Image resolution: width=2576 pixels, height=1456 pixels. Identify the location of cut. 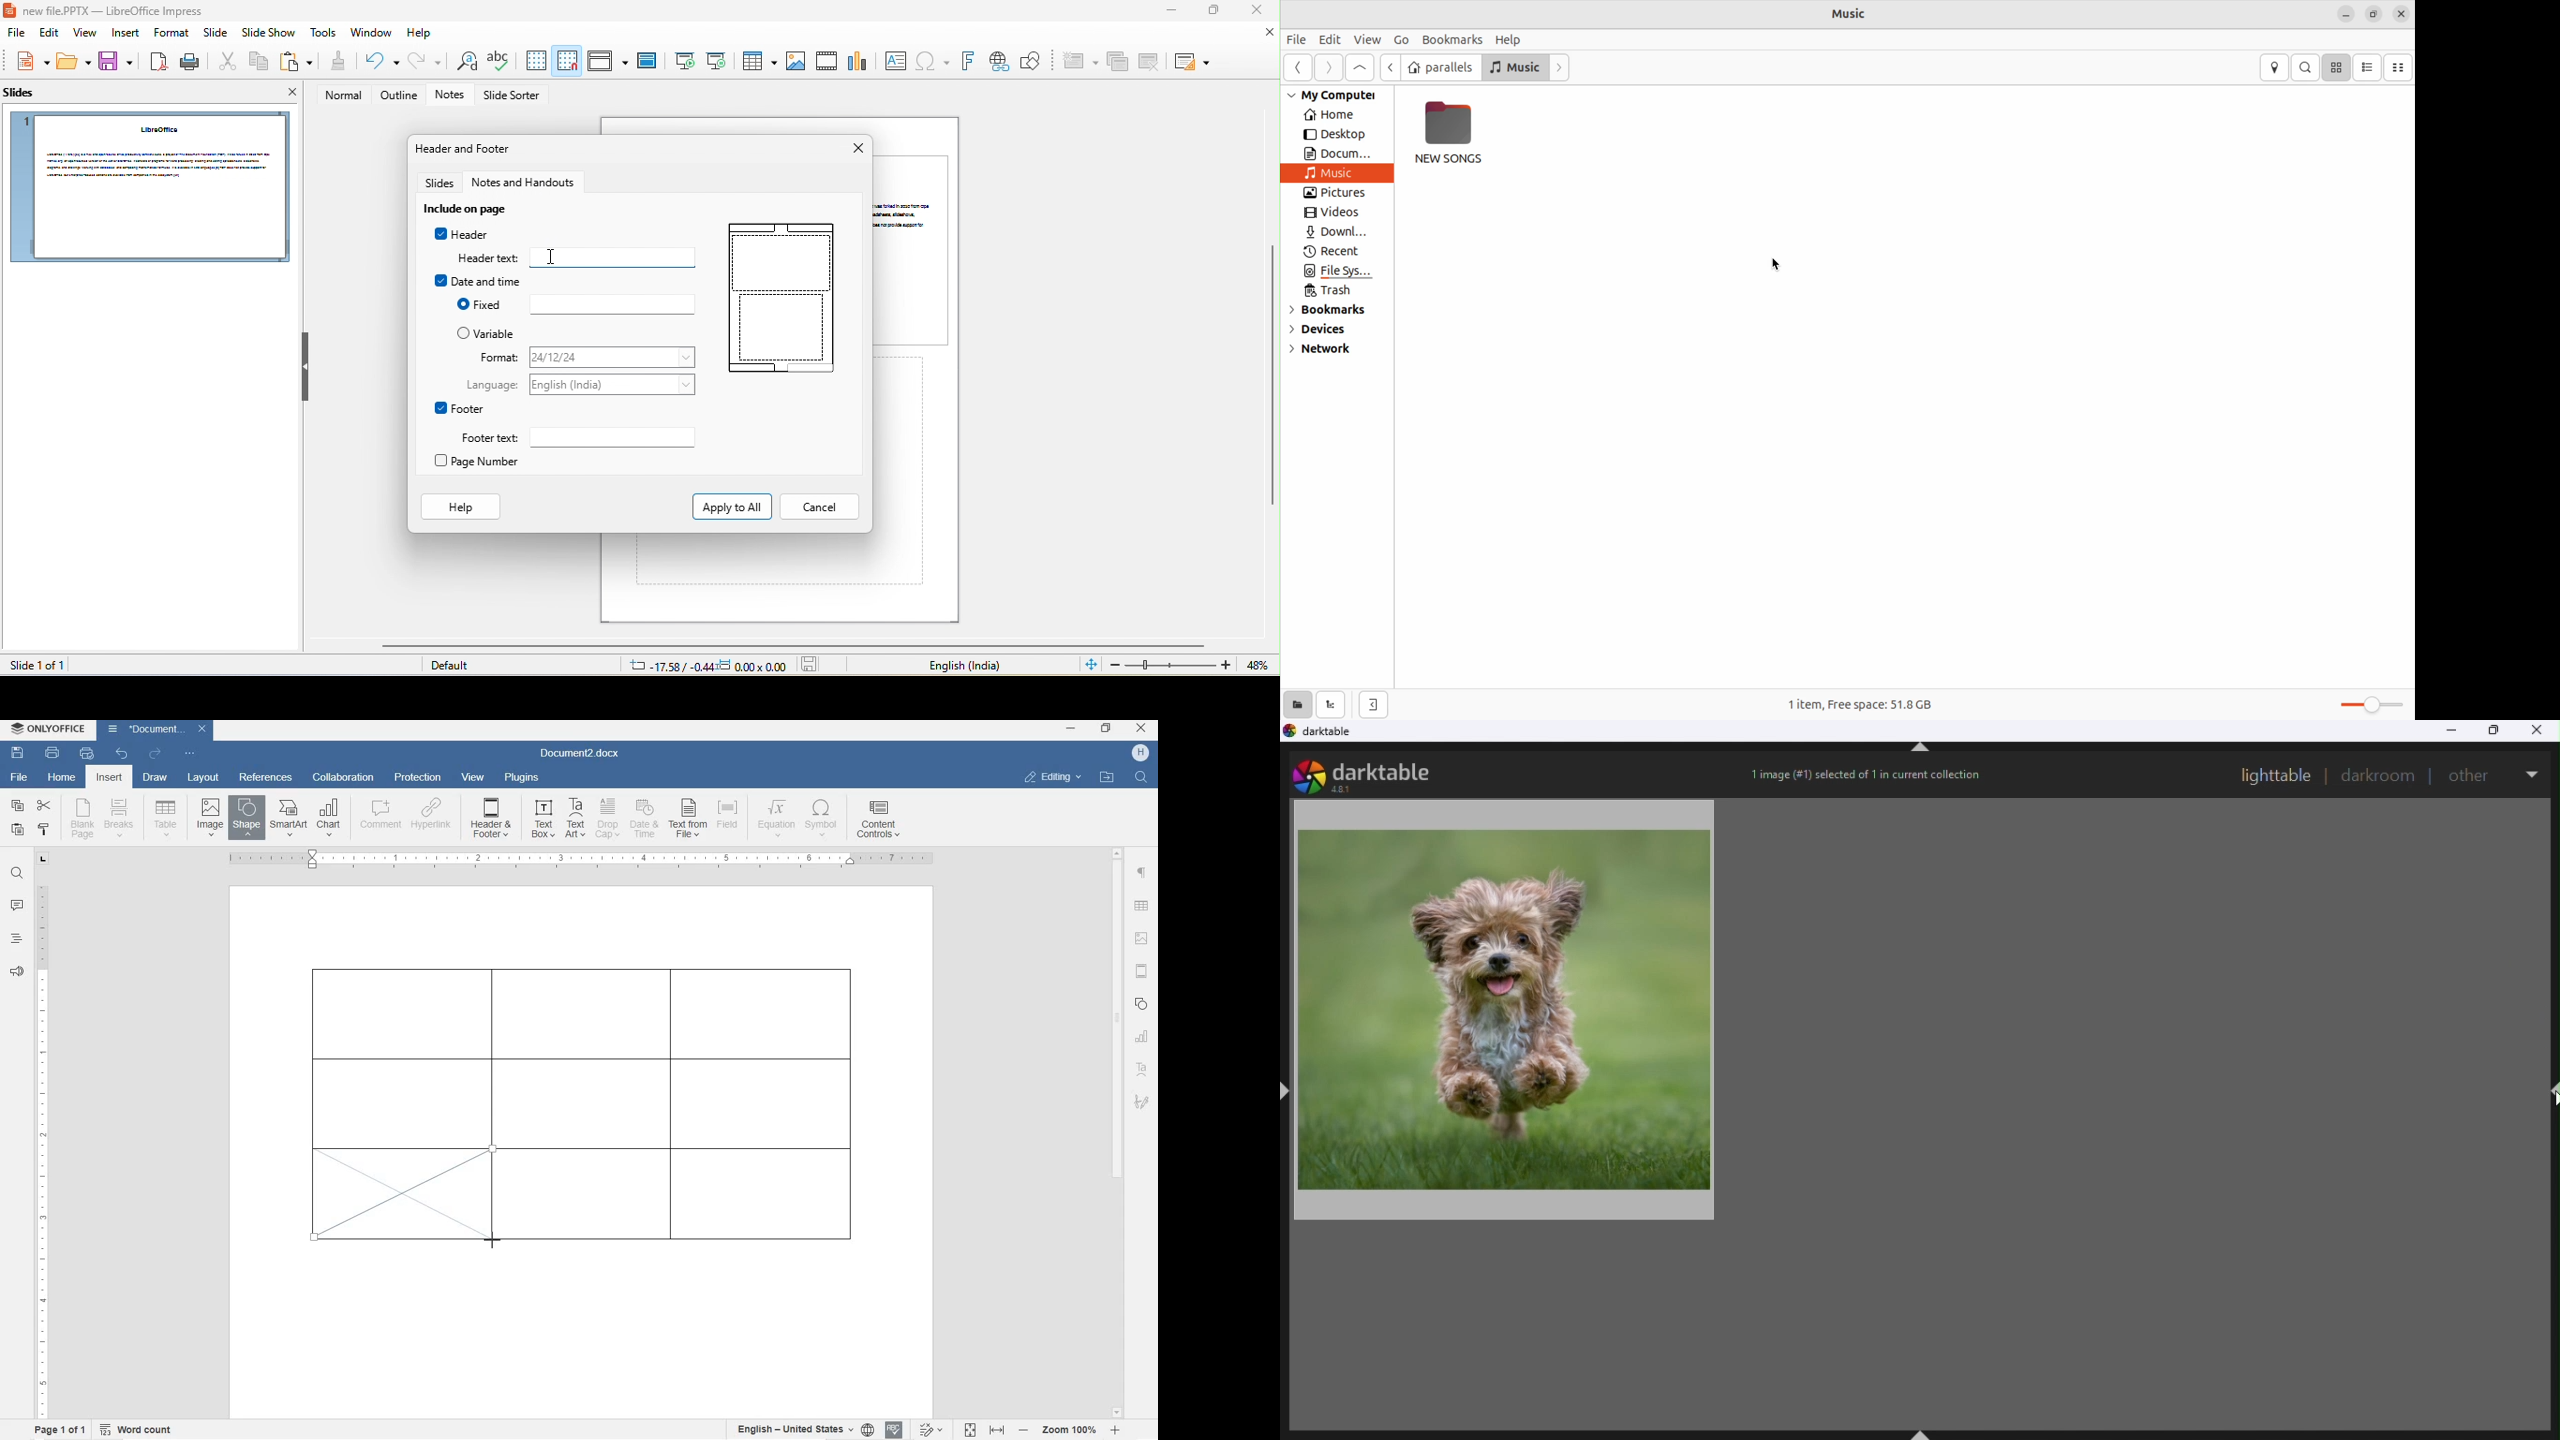
(225, 63).